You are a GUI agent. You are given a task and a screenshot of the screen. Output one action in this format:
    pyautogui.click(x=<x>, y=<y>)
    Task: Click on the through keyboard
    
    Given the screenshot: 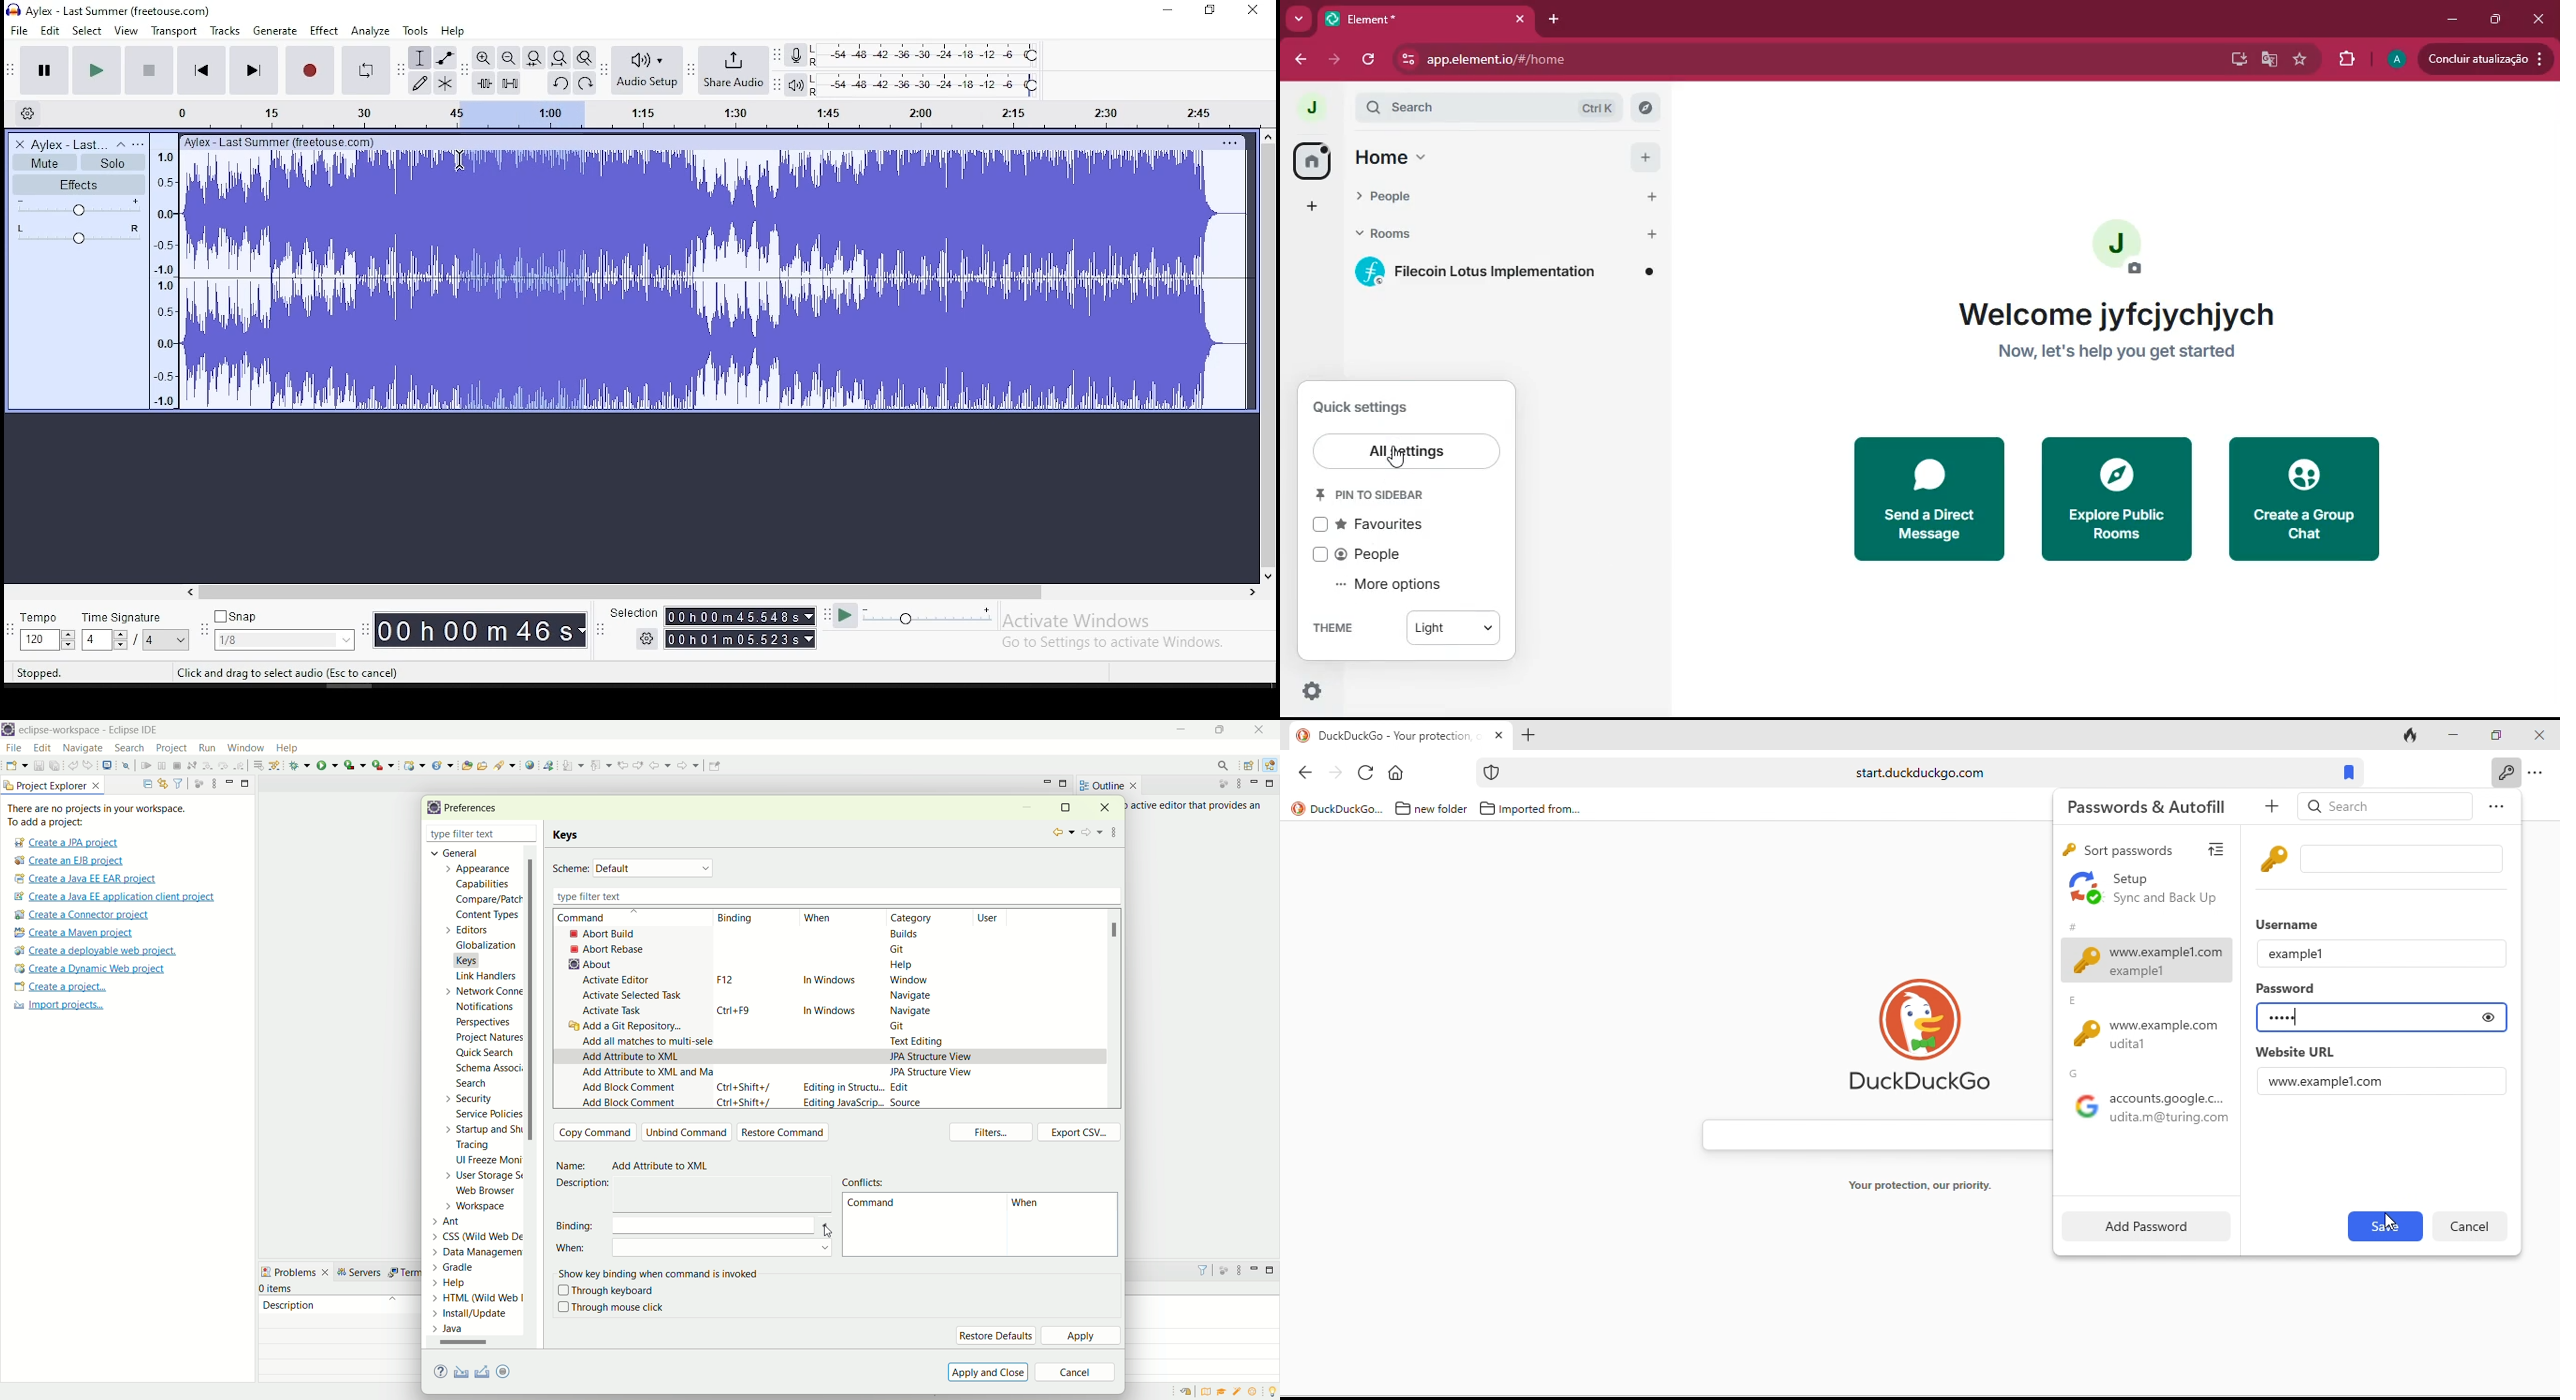 What is the action you would take?
    pyautogui.click(x=606, y=1291)
    